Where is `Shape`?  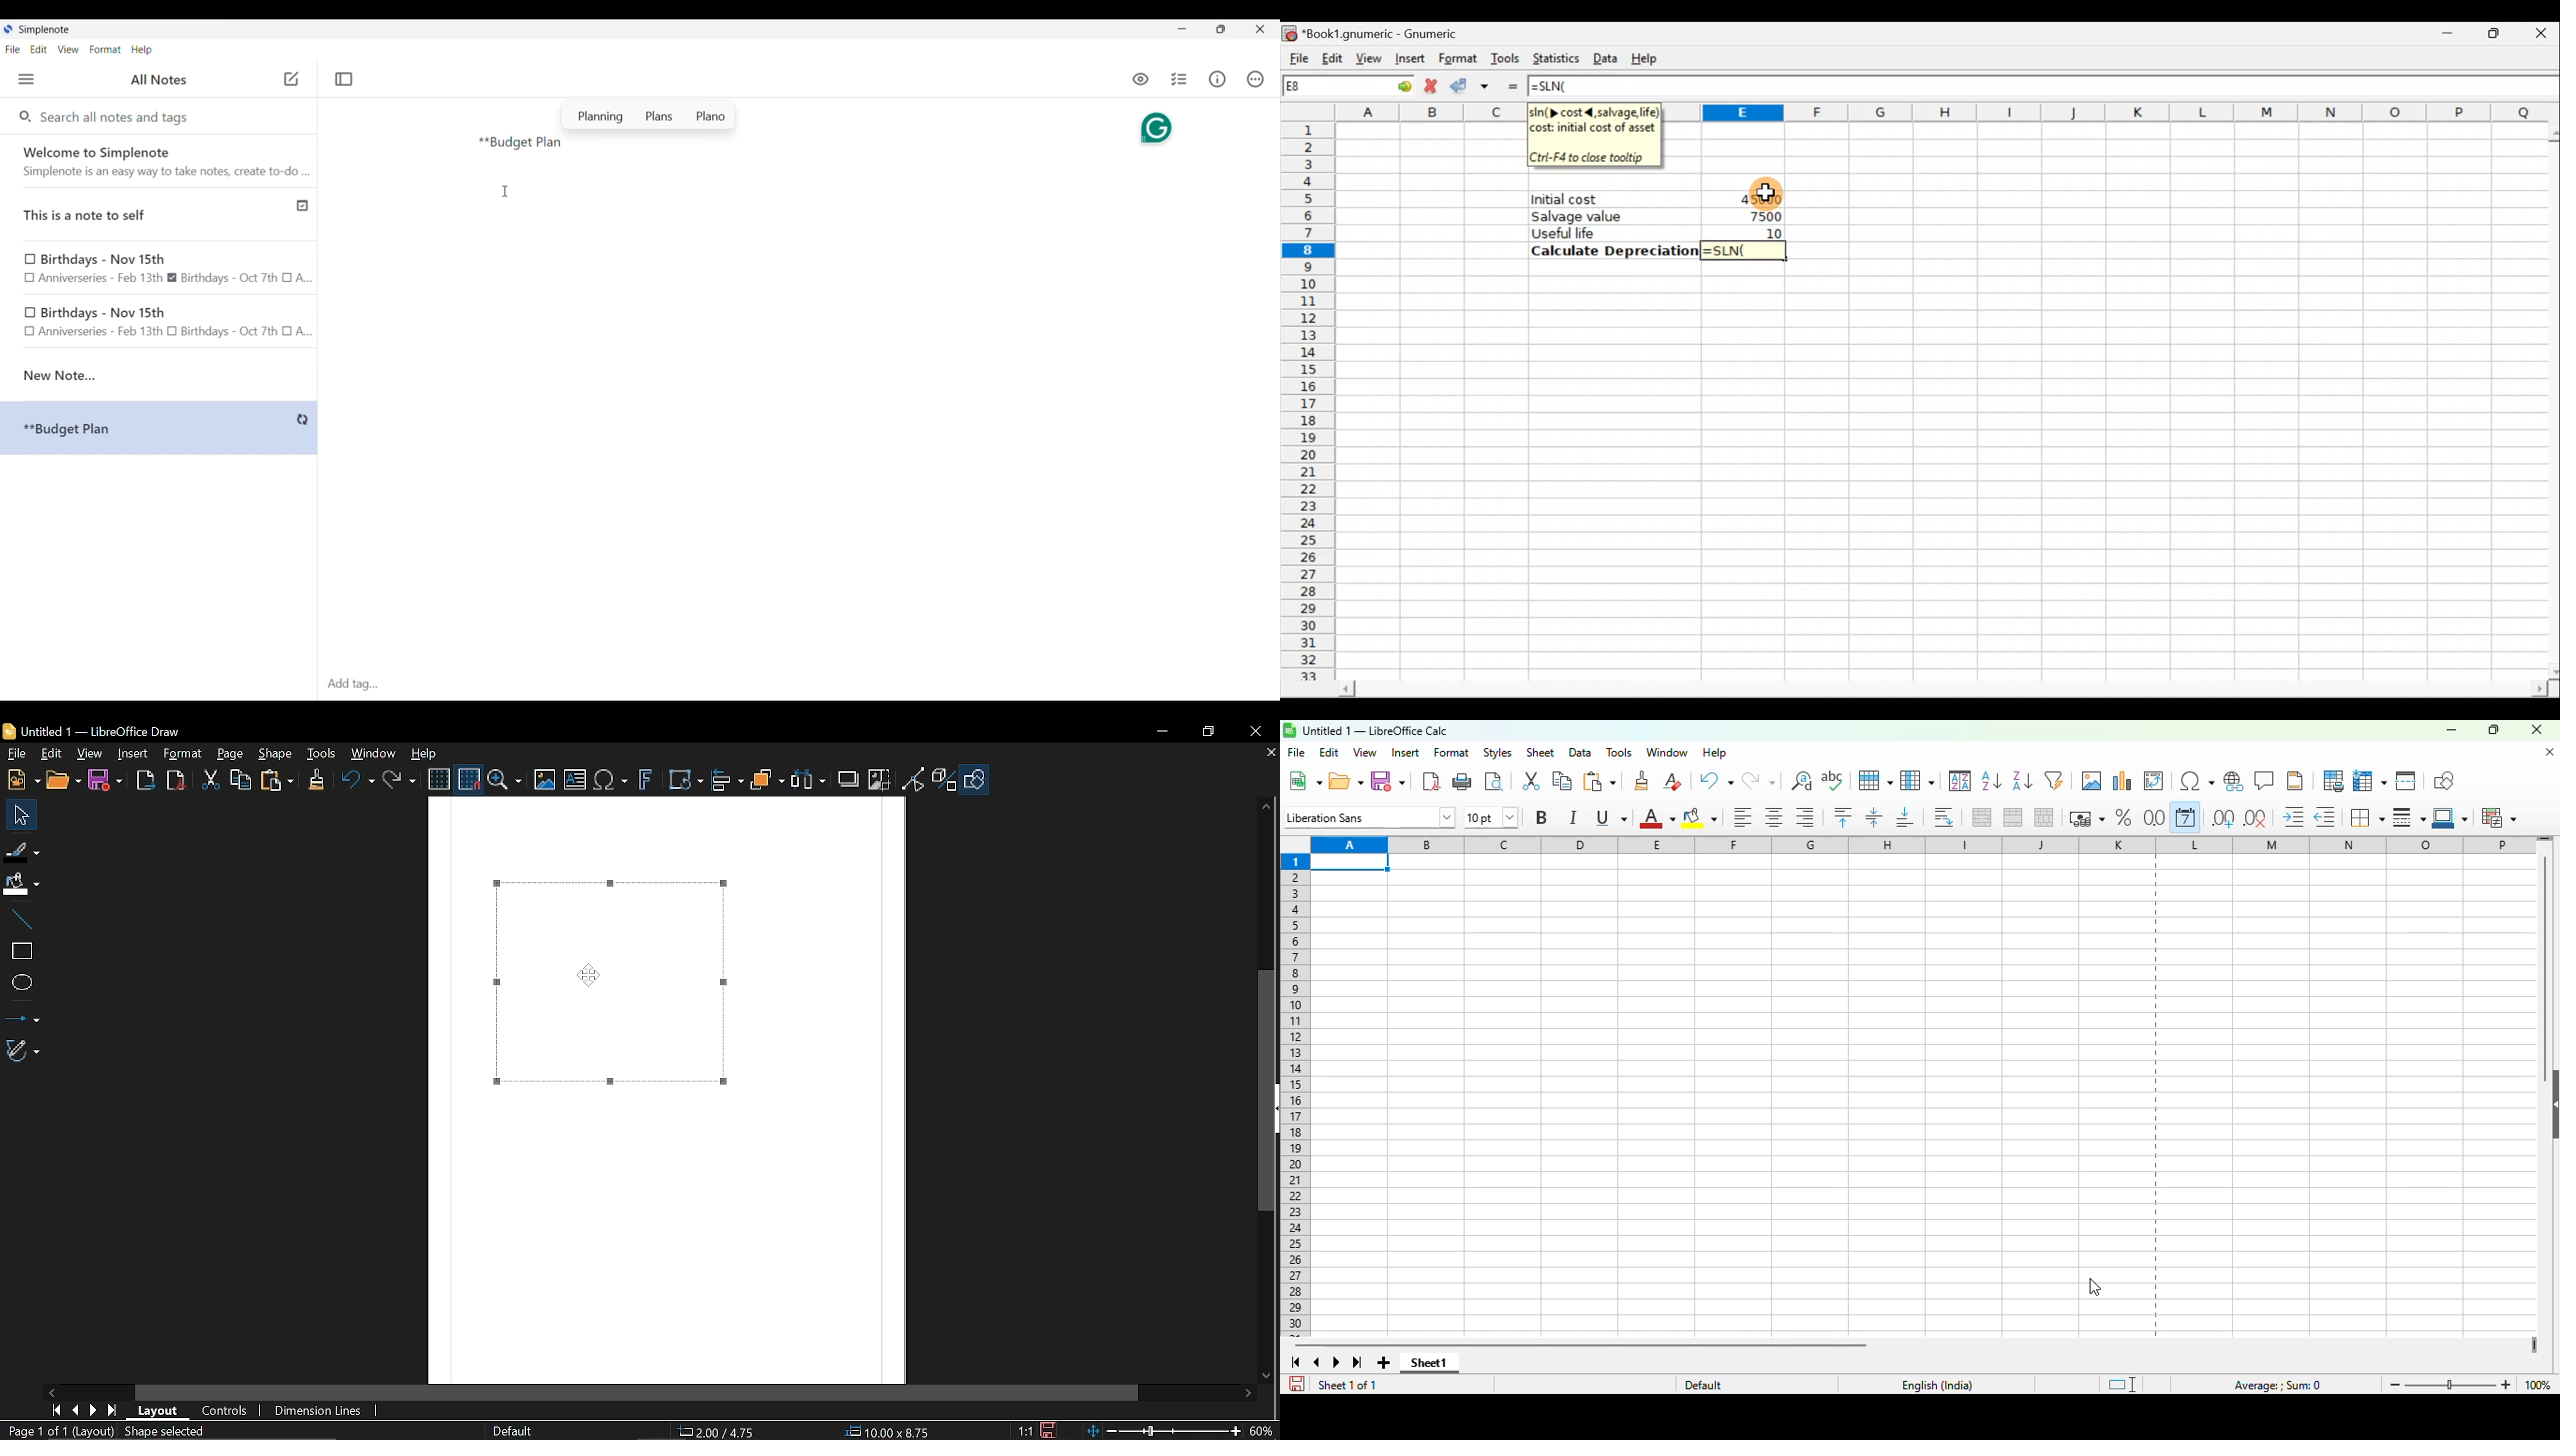 Shape is located at coordinates (275, 755).